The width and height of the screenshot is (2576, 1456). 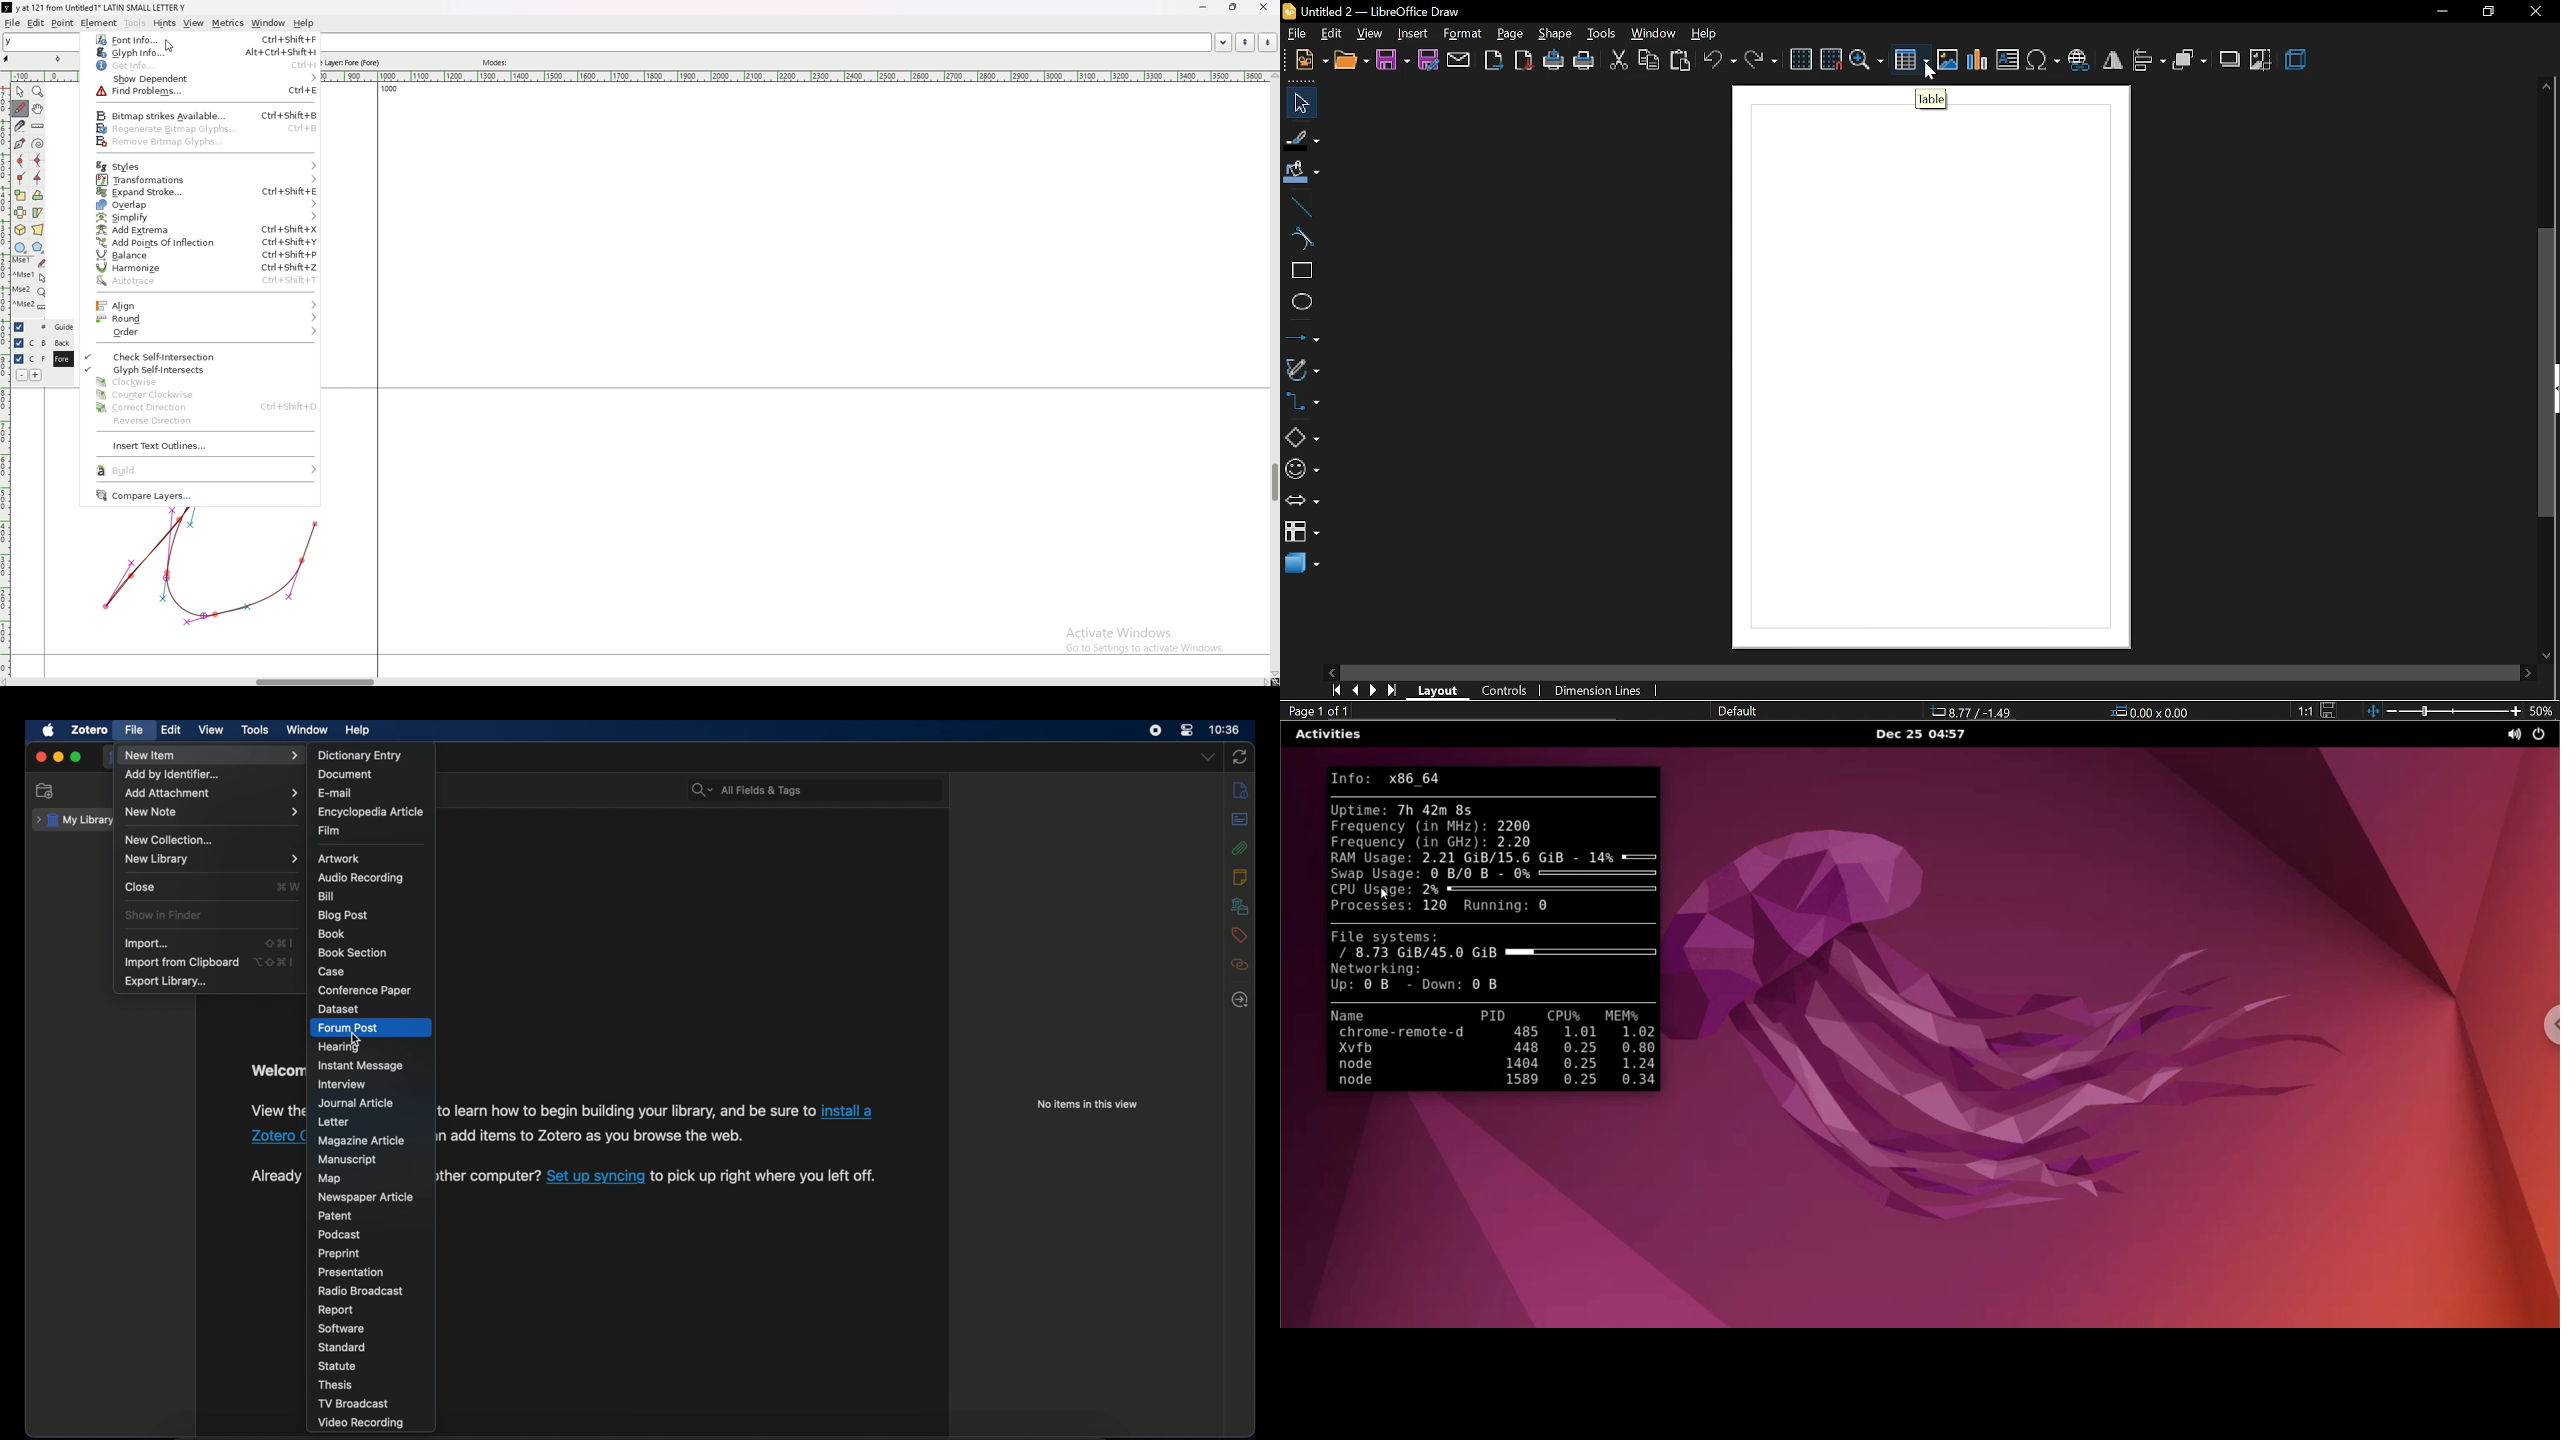 I want to click on go to last page, so click(x=1394, y=689).